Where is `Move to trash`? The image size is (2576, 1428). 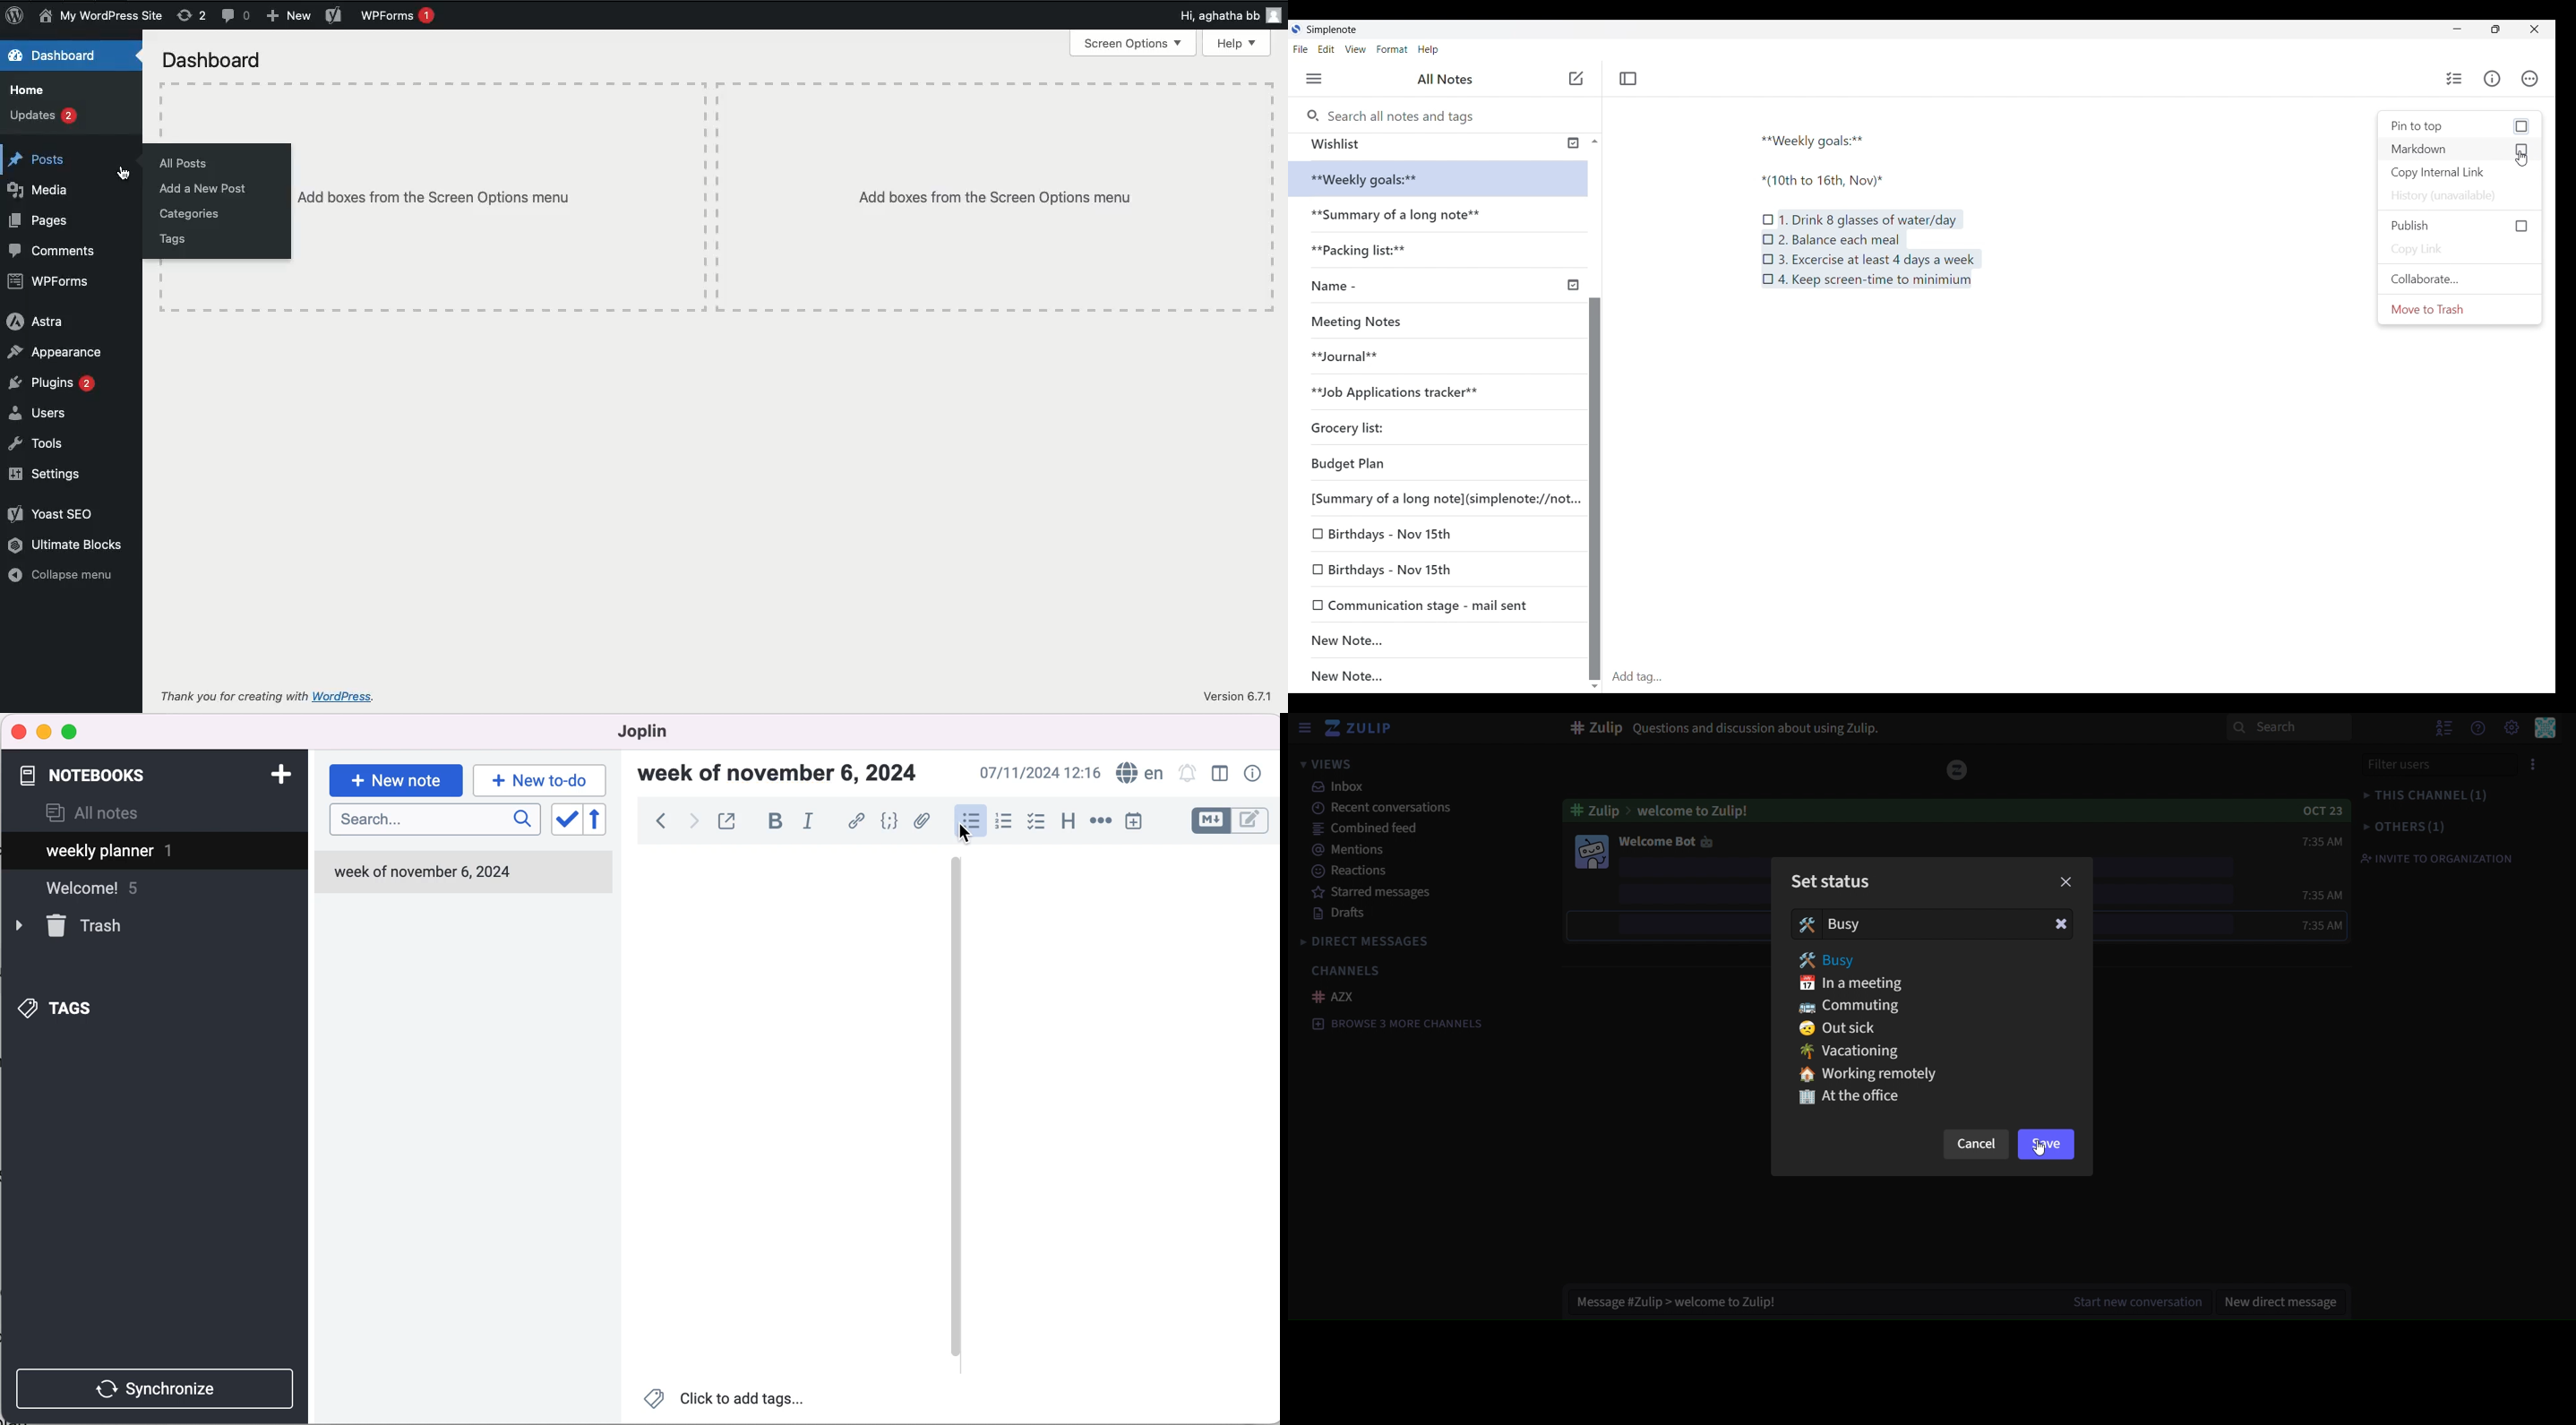 Move to trash is located at coordinates (2435, 313).